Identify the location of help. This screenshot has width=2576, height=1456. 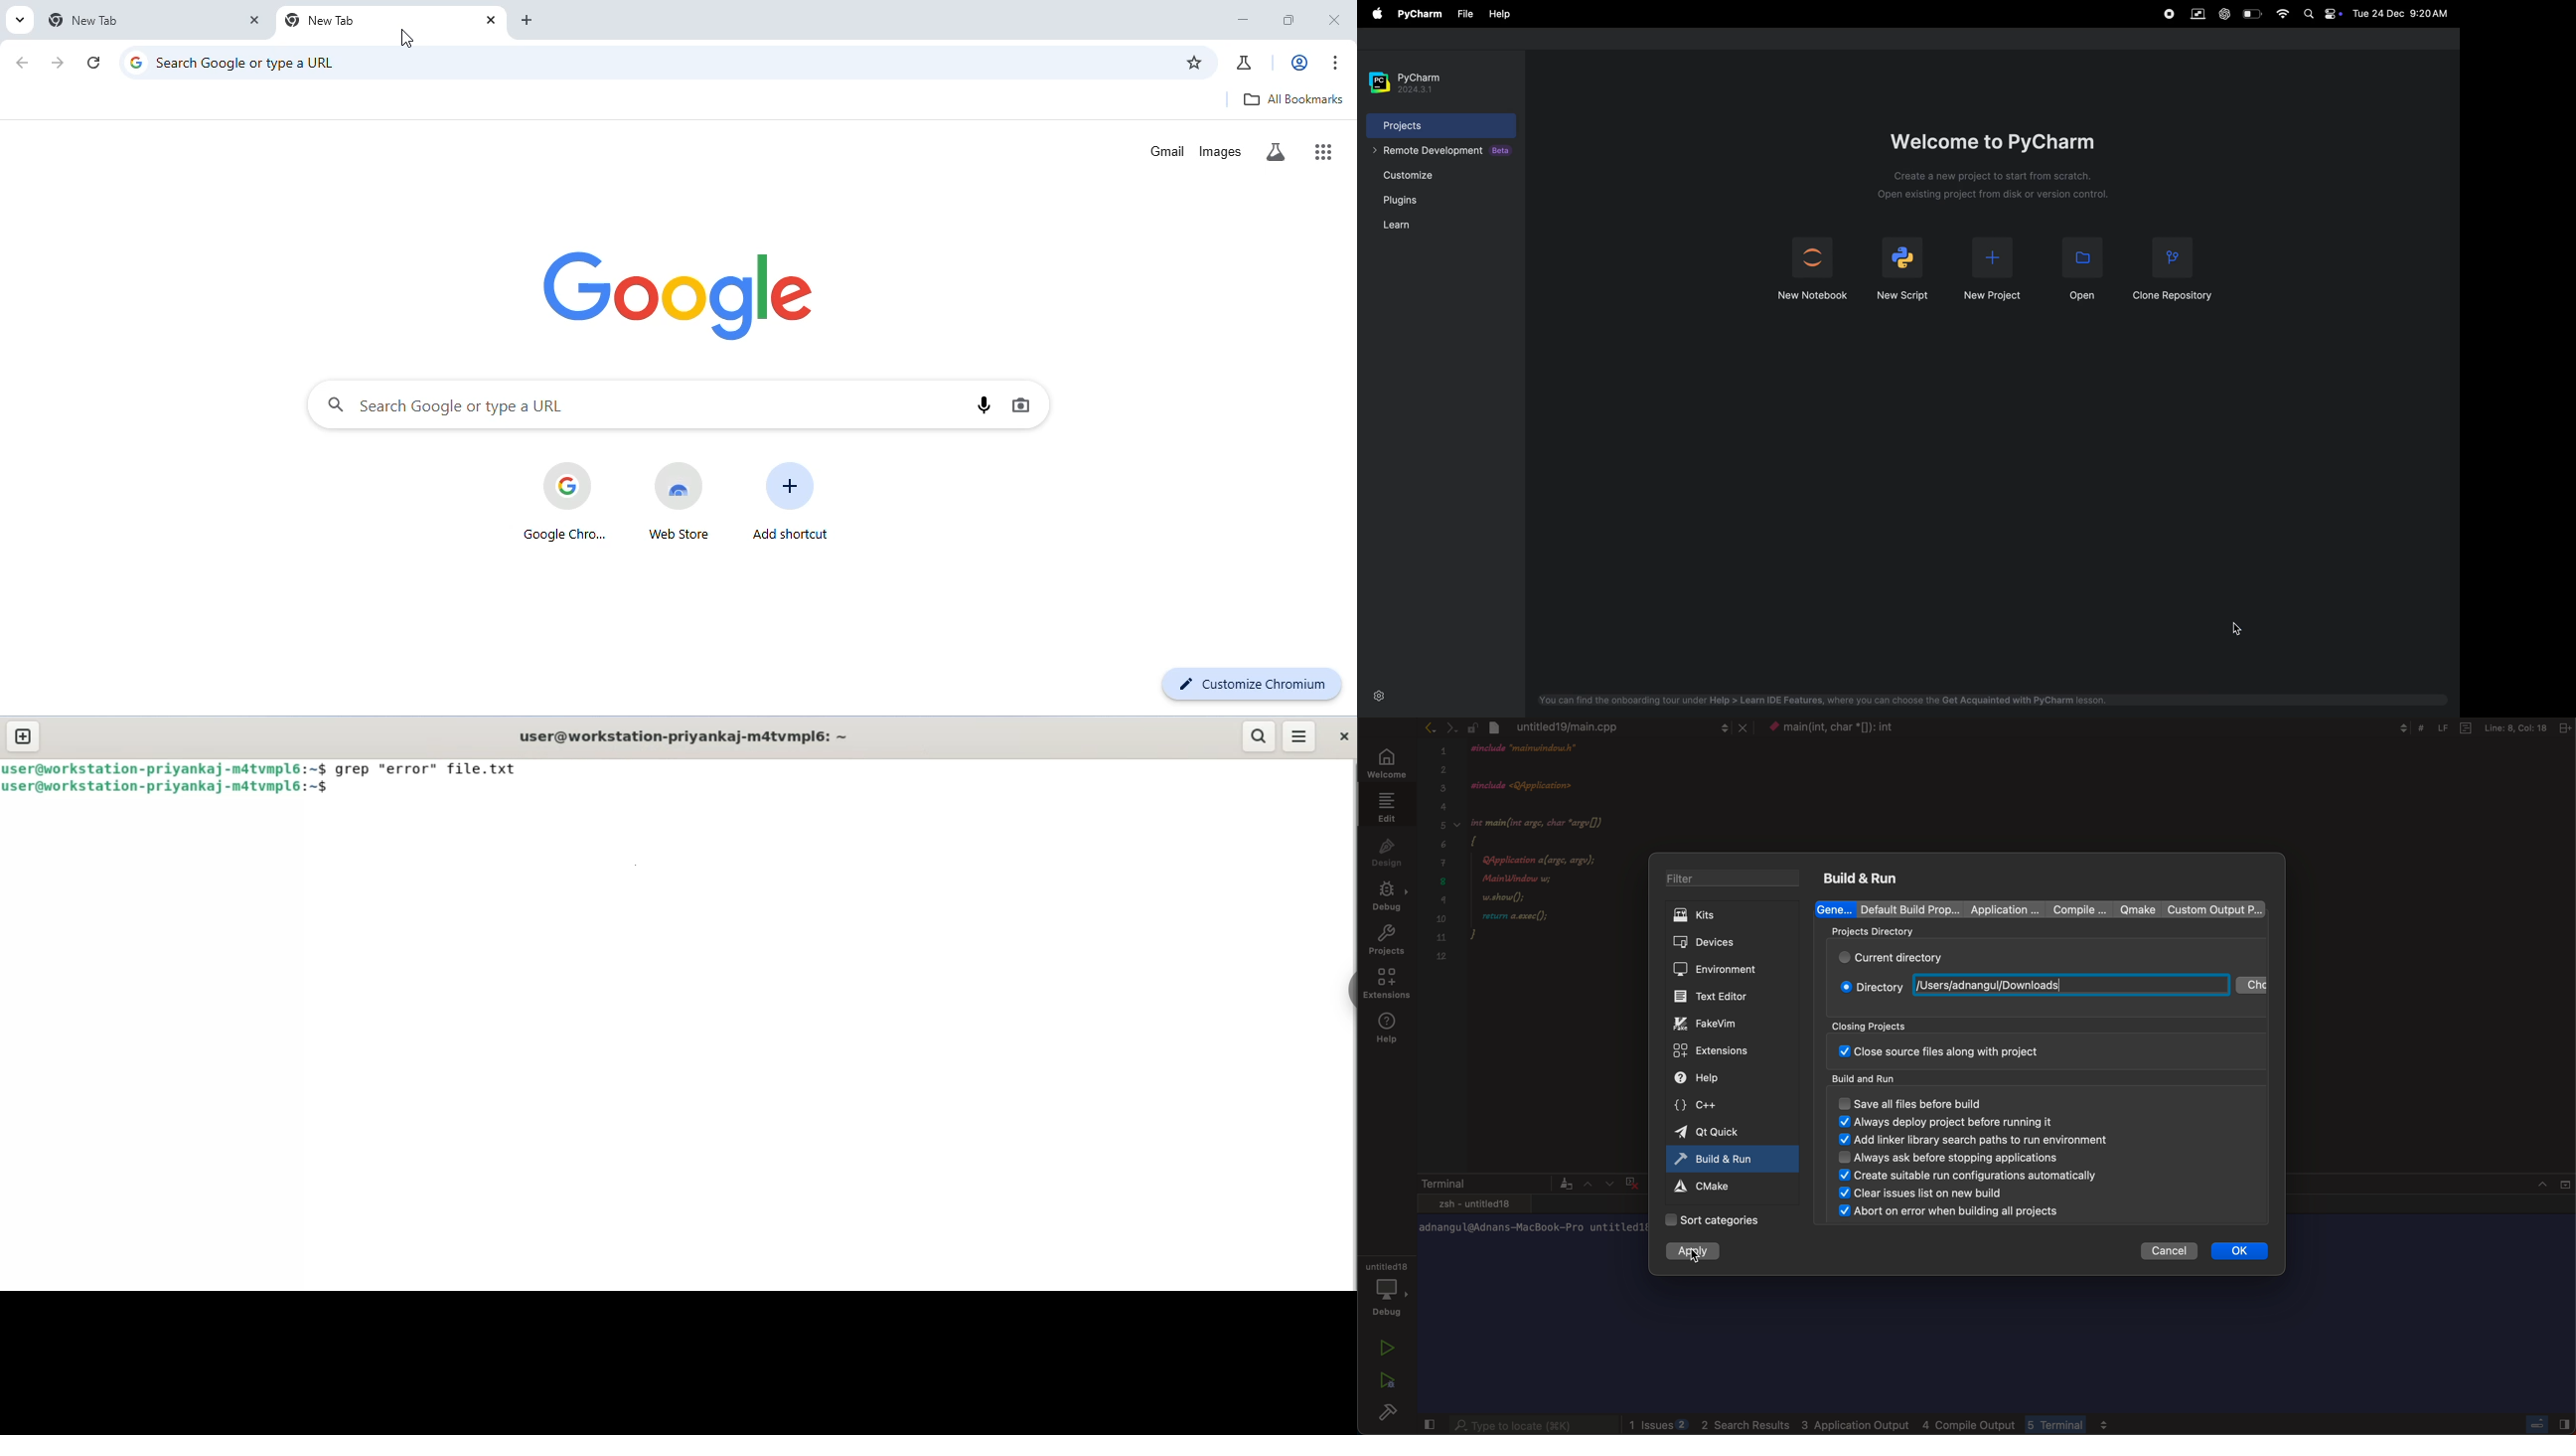
(1499, 15).